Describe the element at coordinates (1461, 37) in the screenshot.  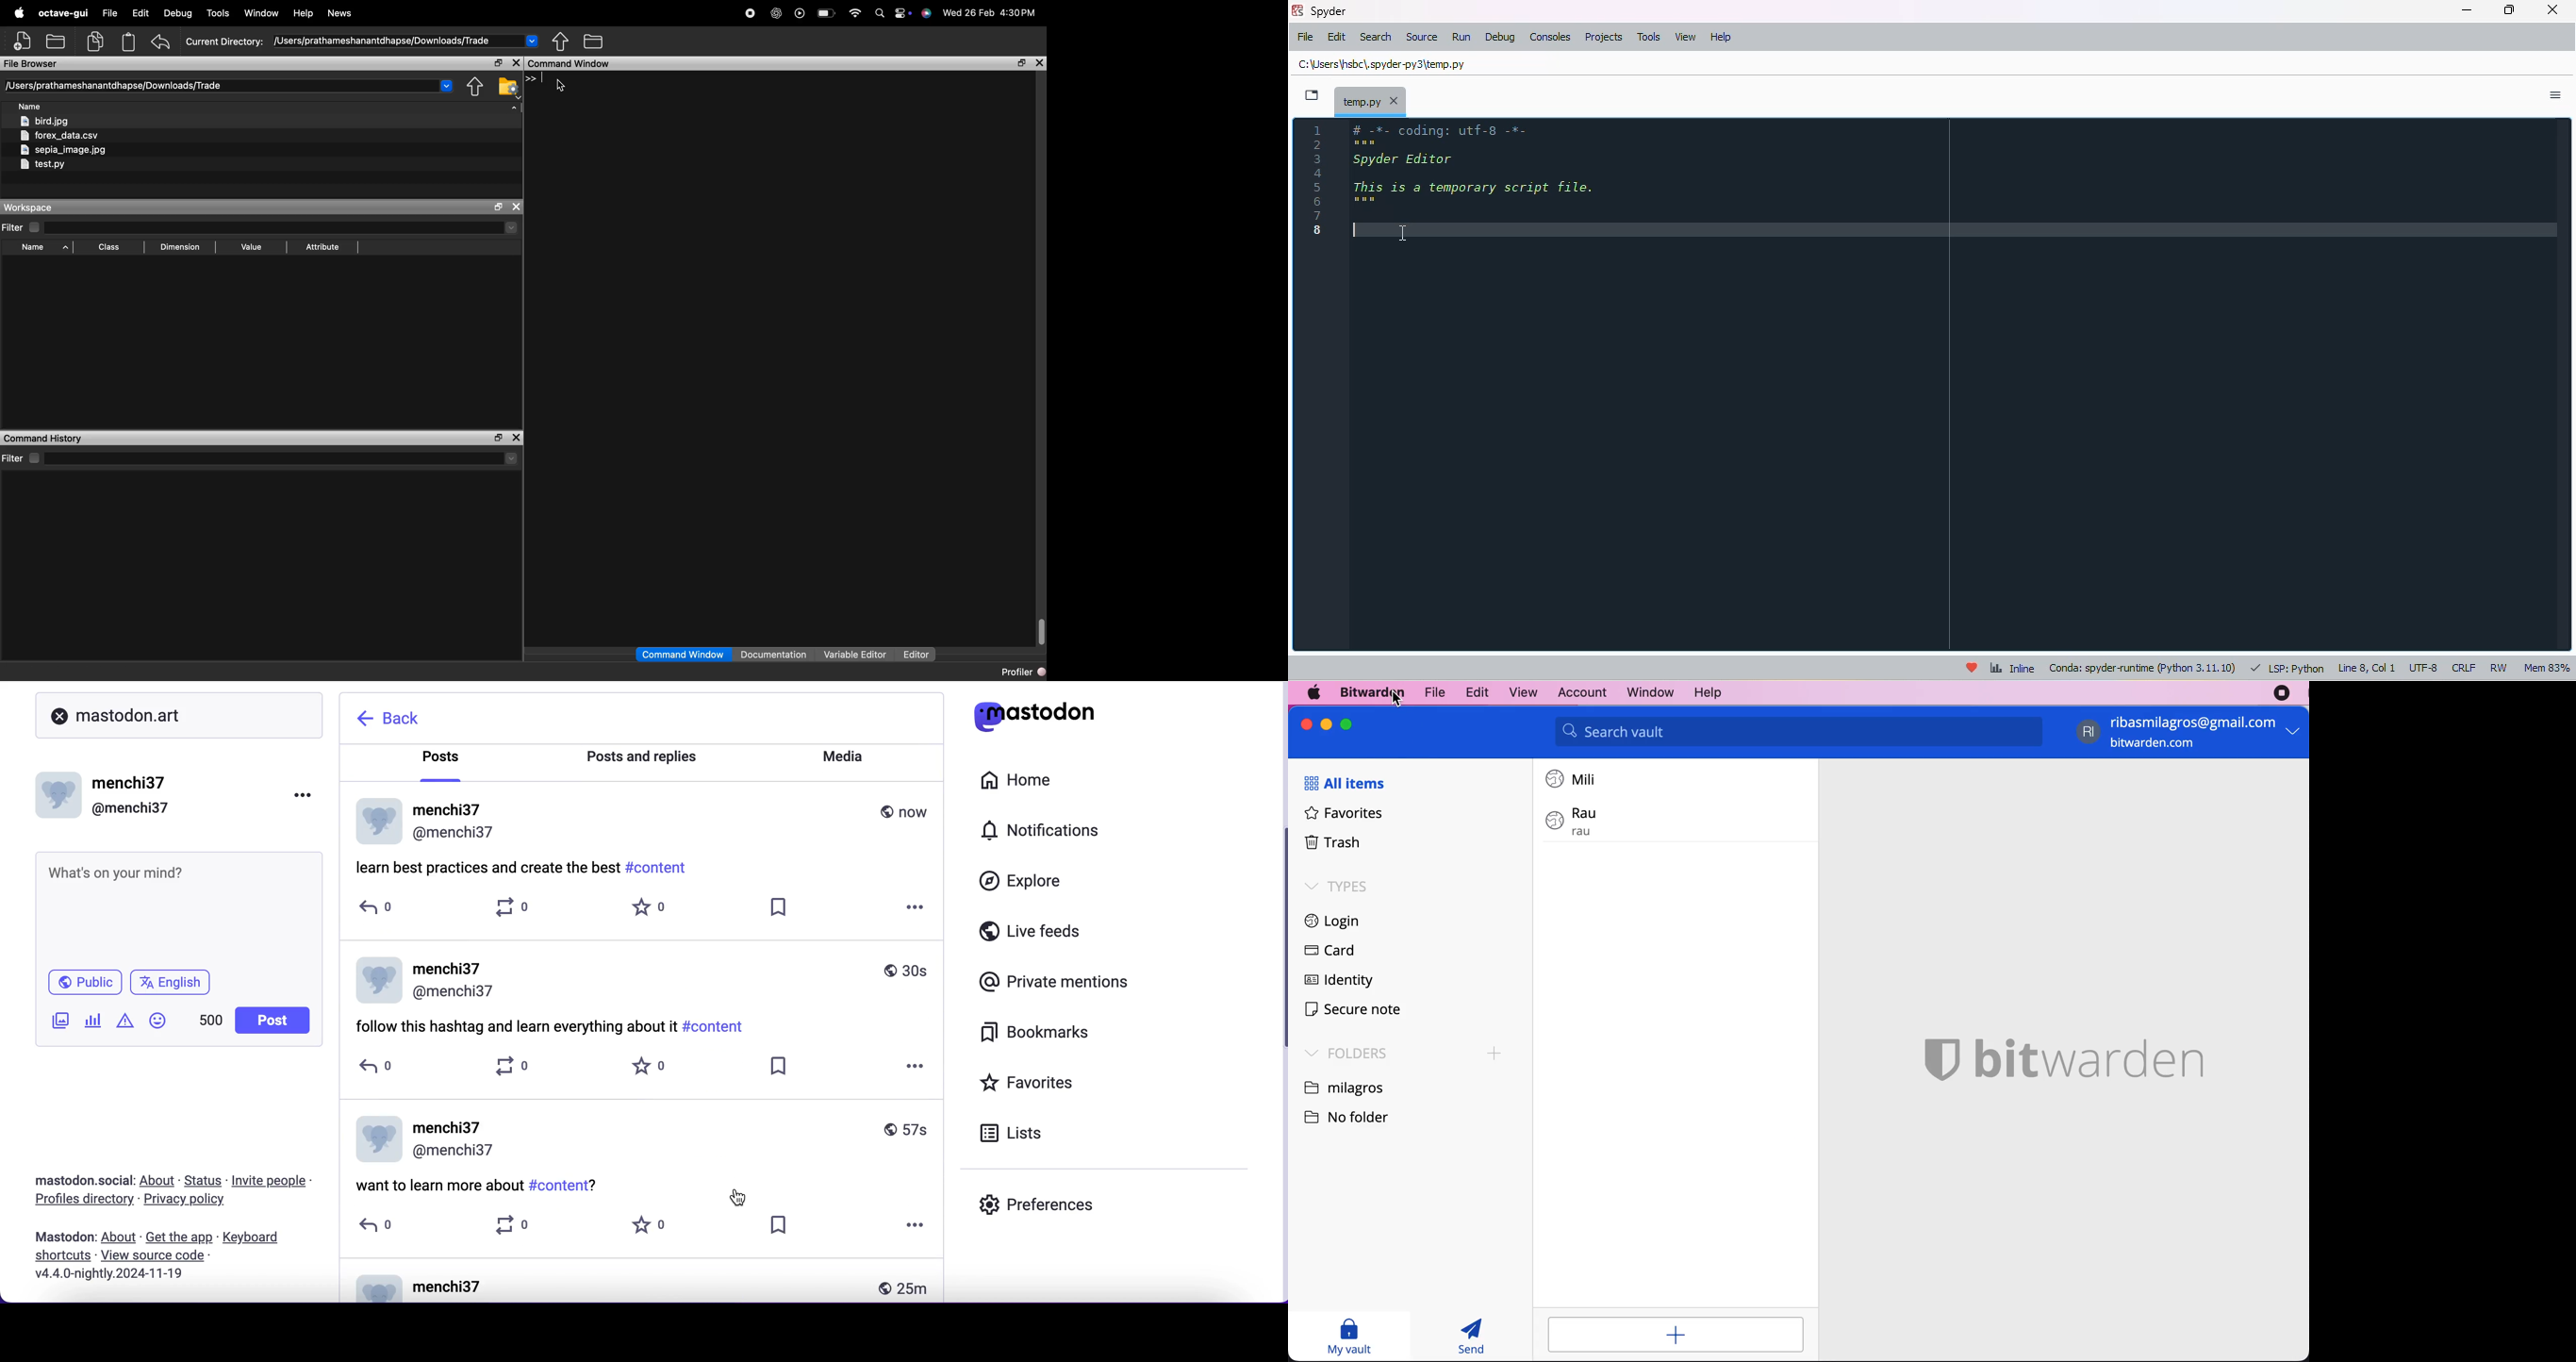
I see `run` at that location.